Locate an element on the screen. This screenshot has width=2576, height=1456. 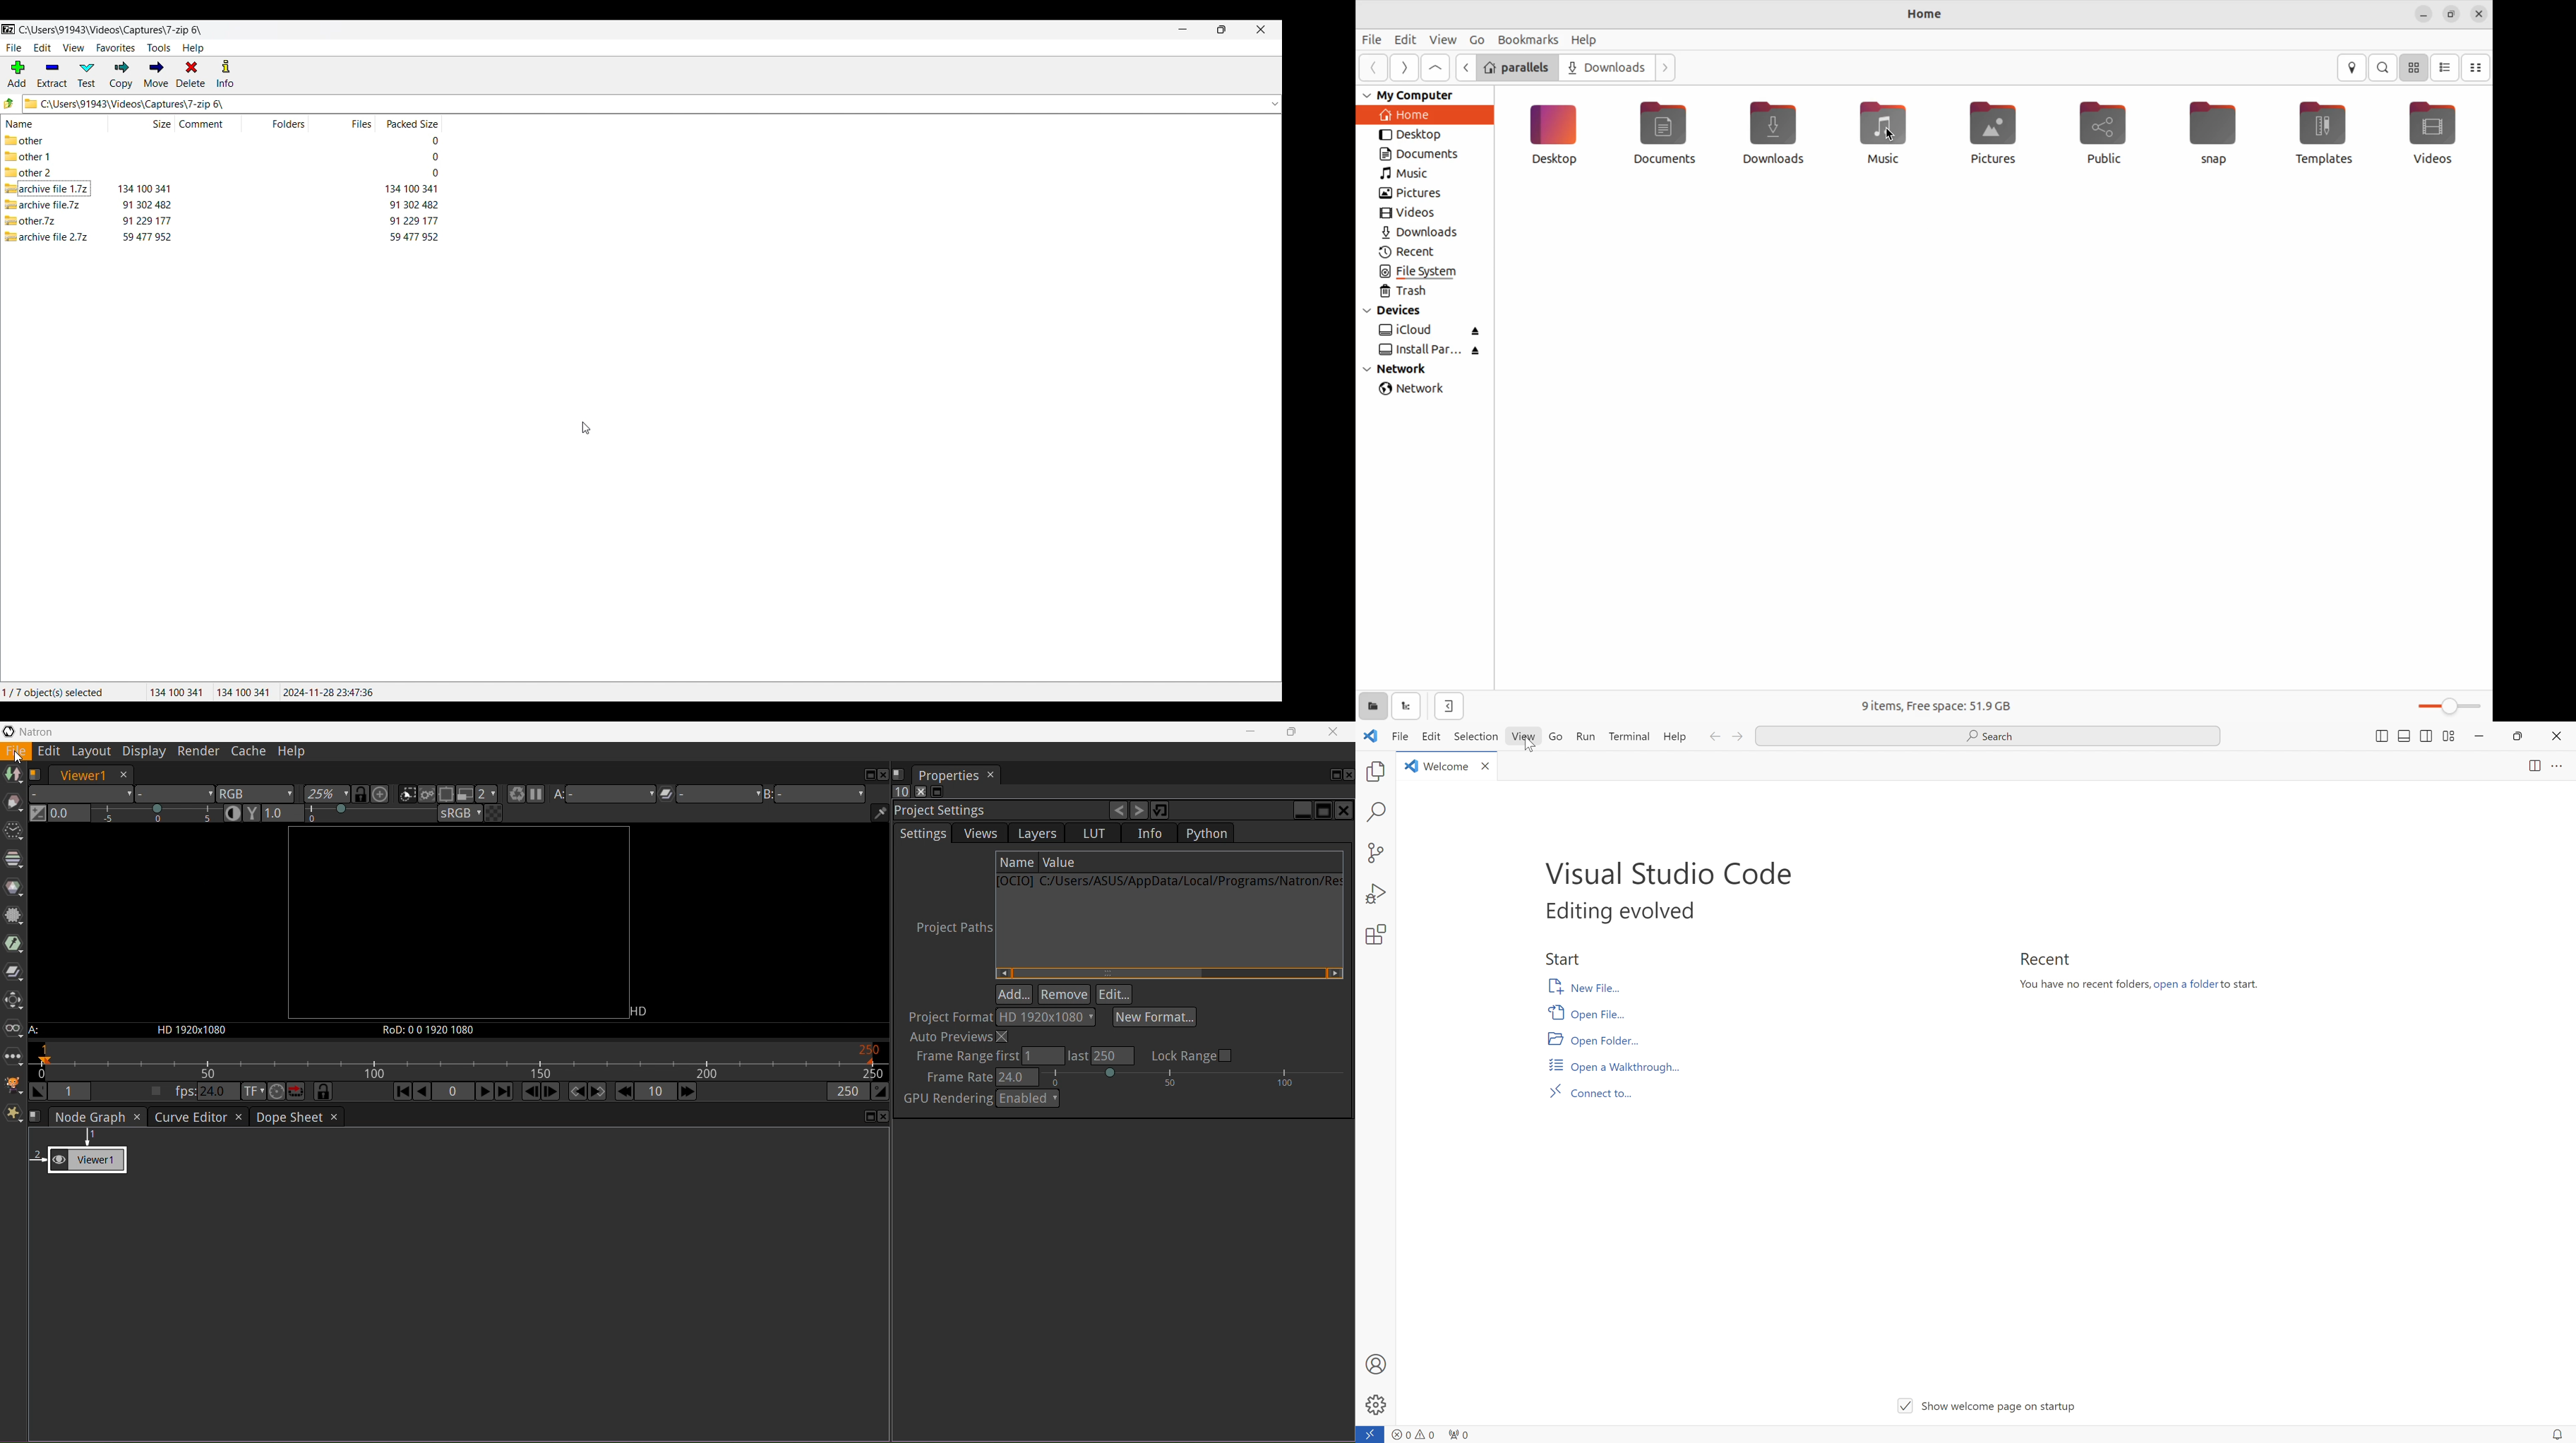
accounts is located at coordinates (1377, 1364).